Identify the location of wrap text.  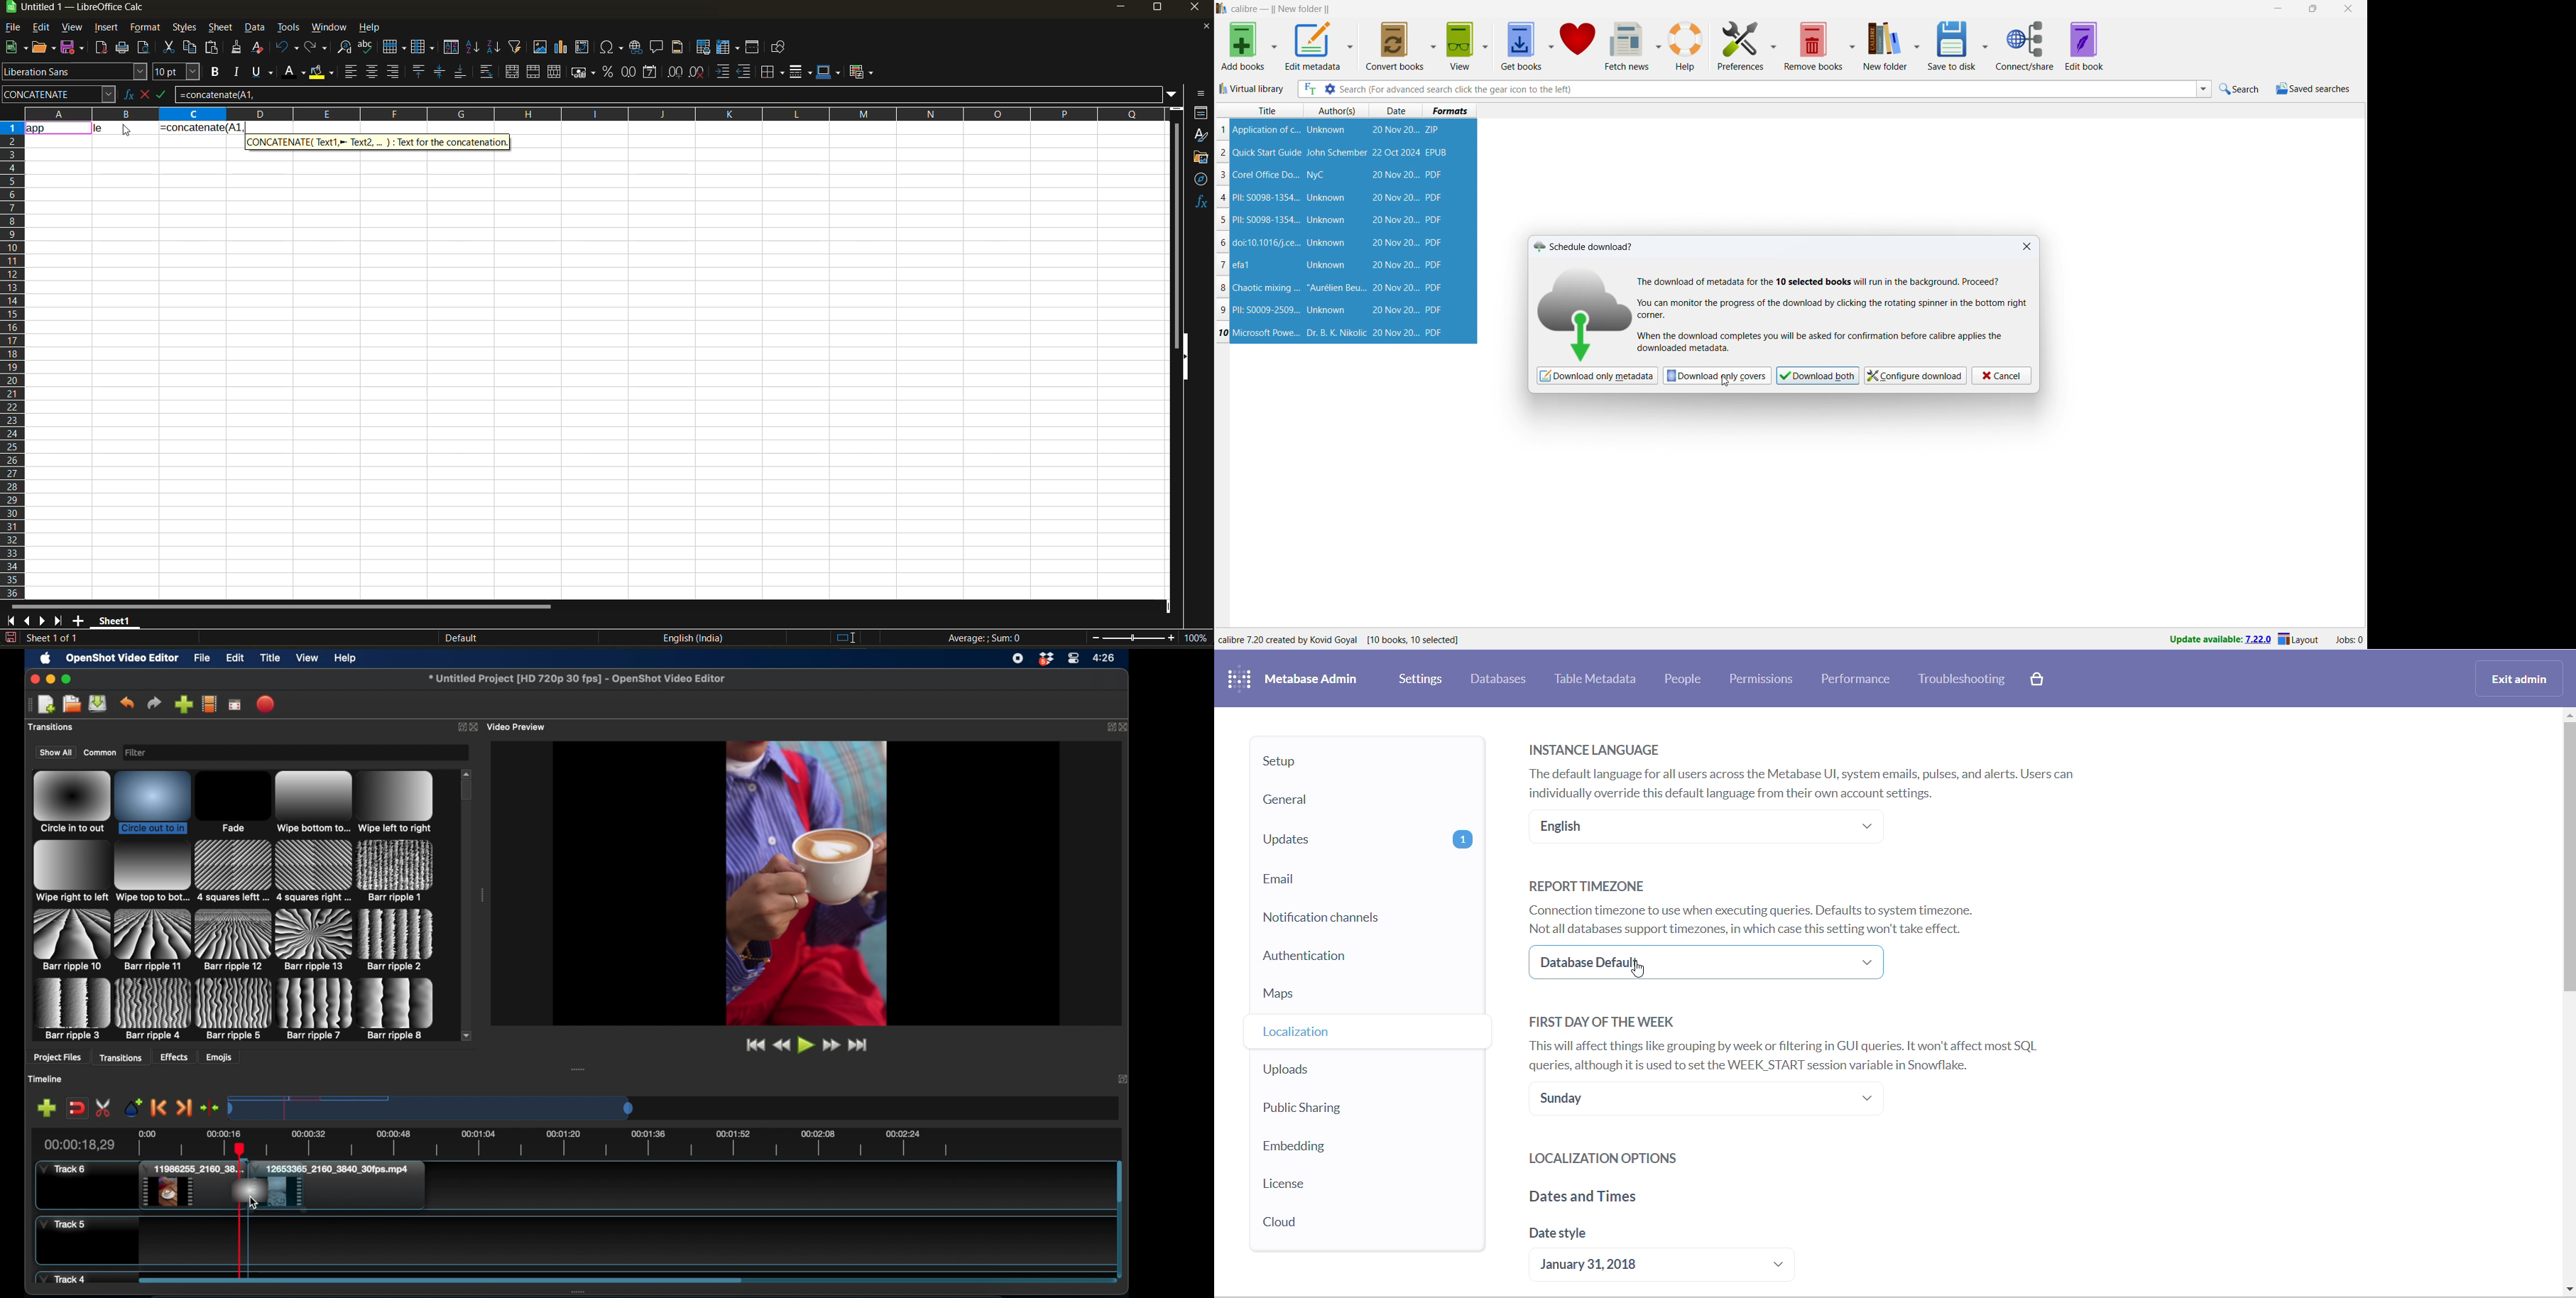
(486, 73).